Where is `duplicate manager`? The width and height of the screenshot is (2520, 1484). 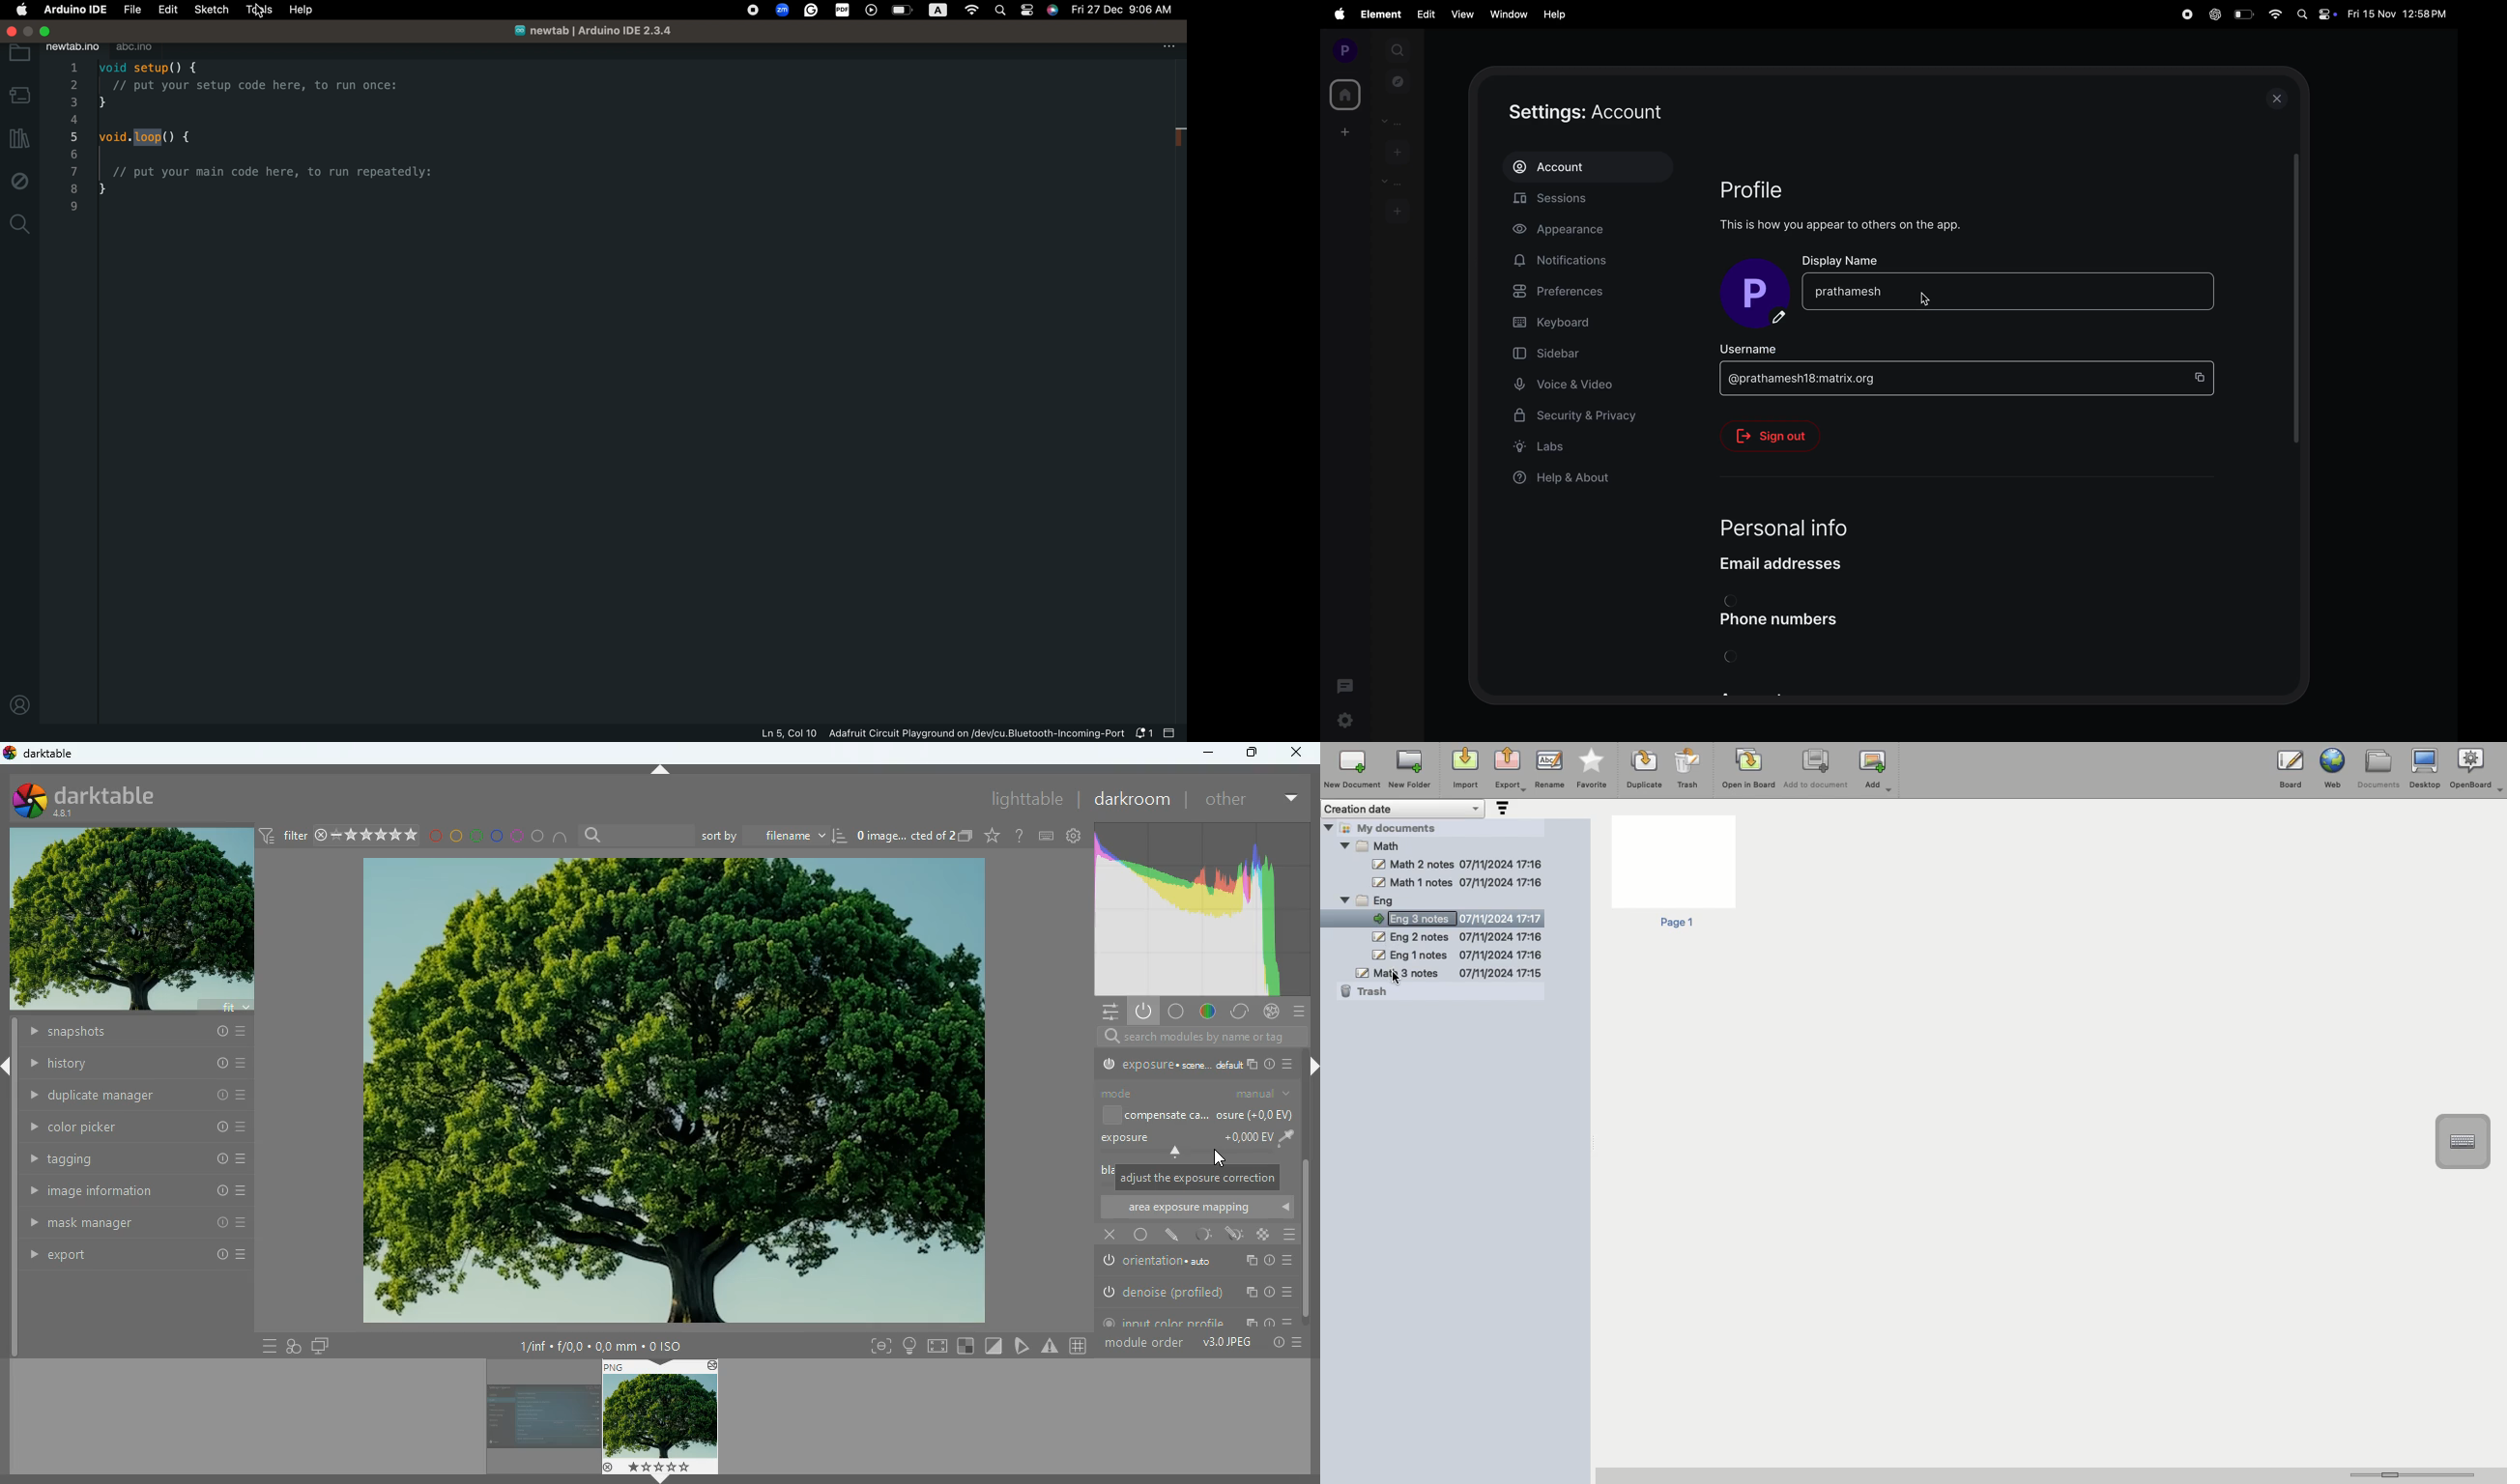
duplicate manager is located at coordinates (136, 1096).